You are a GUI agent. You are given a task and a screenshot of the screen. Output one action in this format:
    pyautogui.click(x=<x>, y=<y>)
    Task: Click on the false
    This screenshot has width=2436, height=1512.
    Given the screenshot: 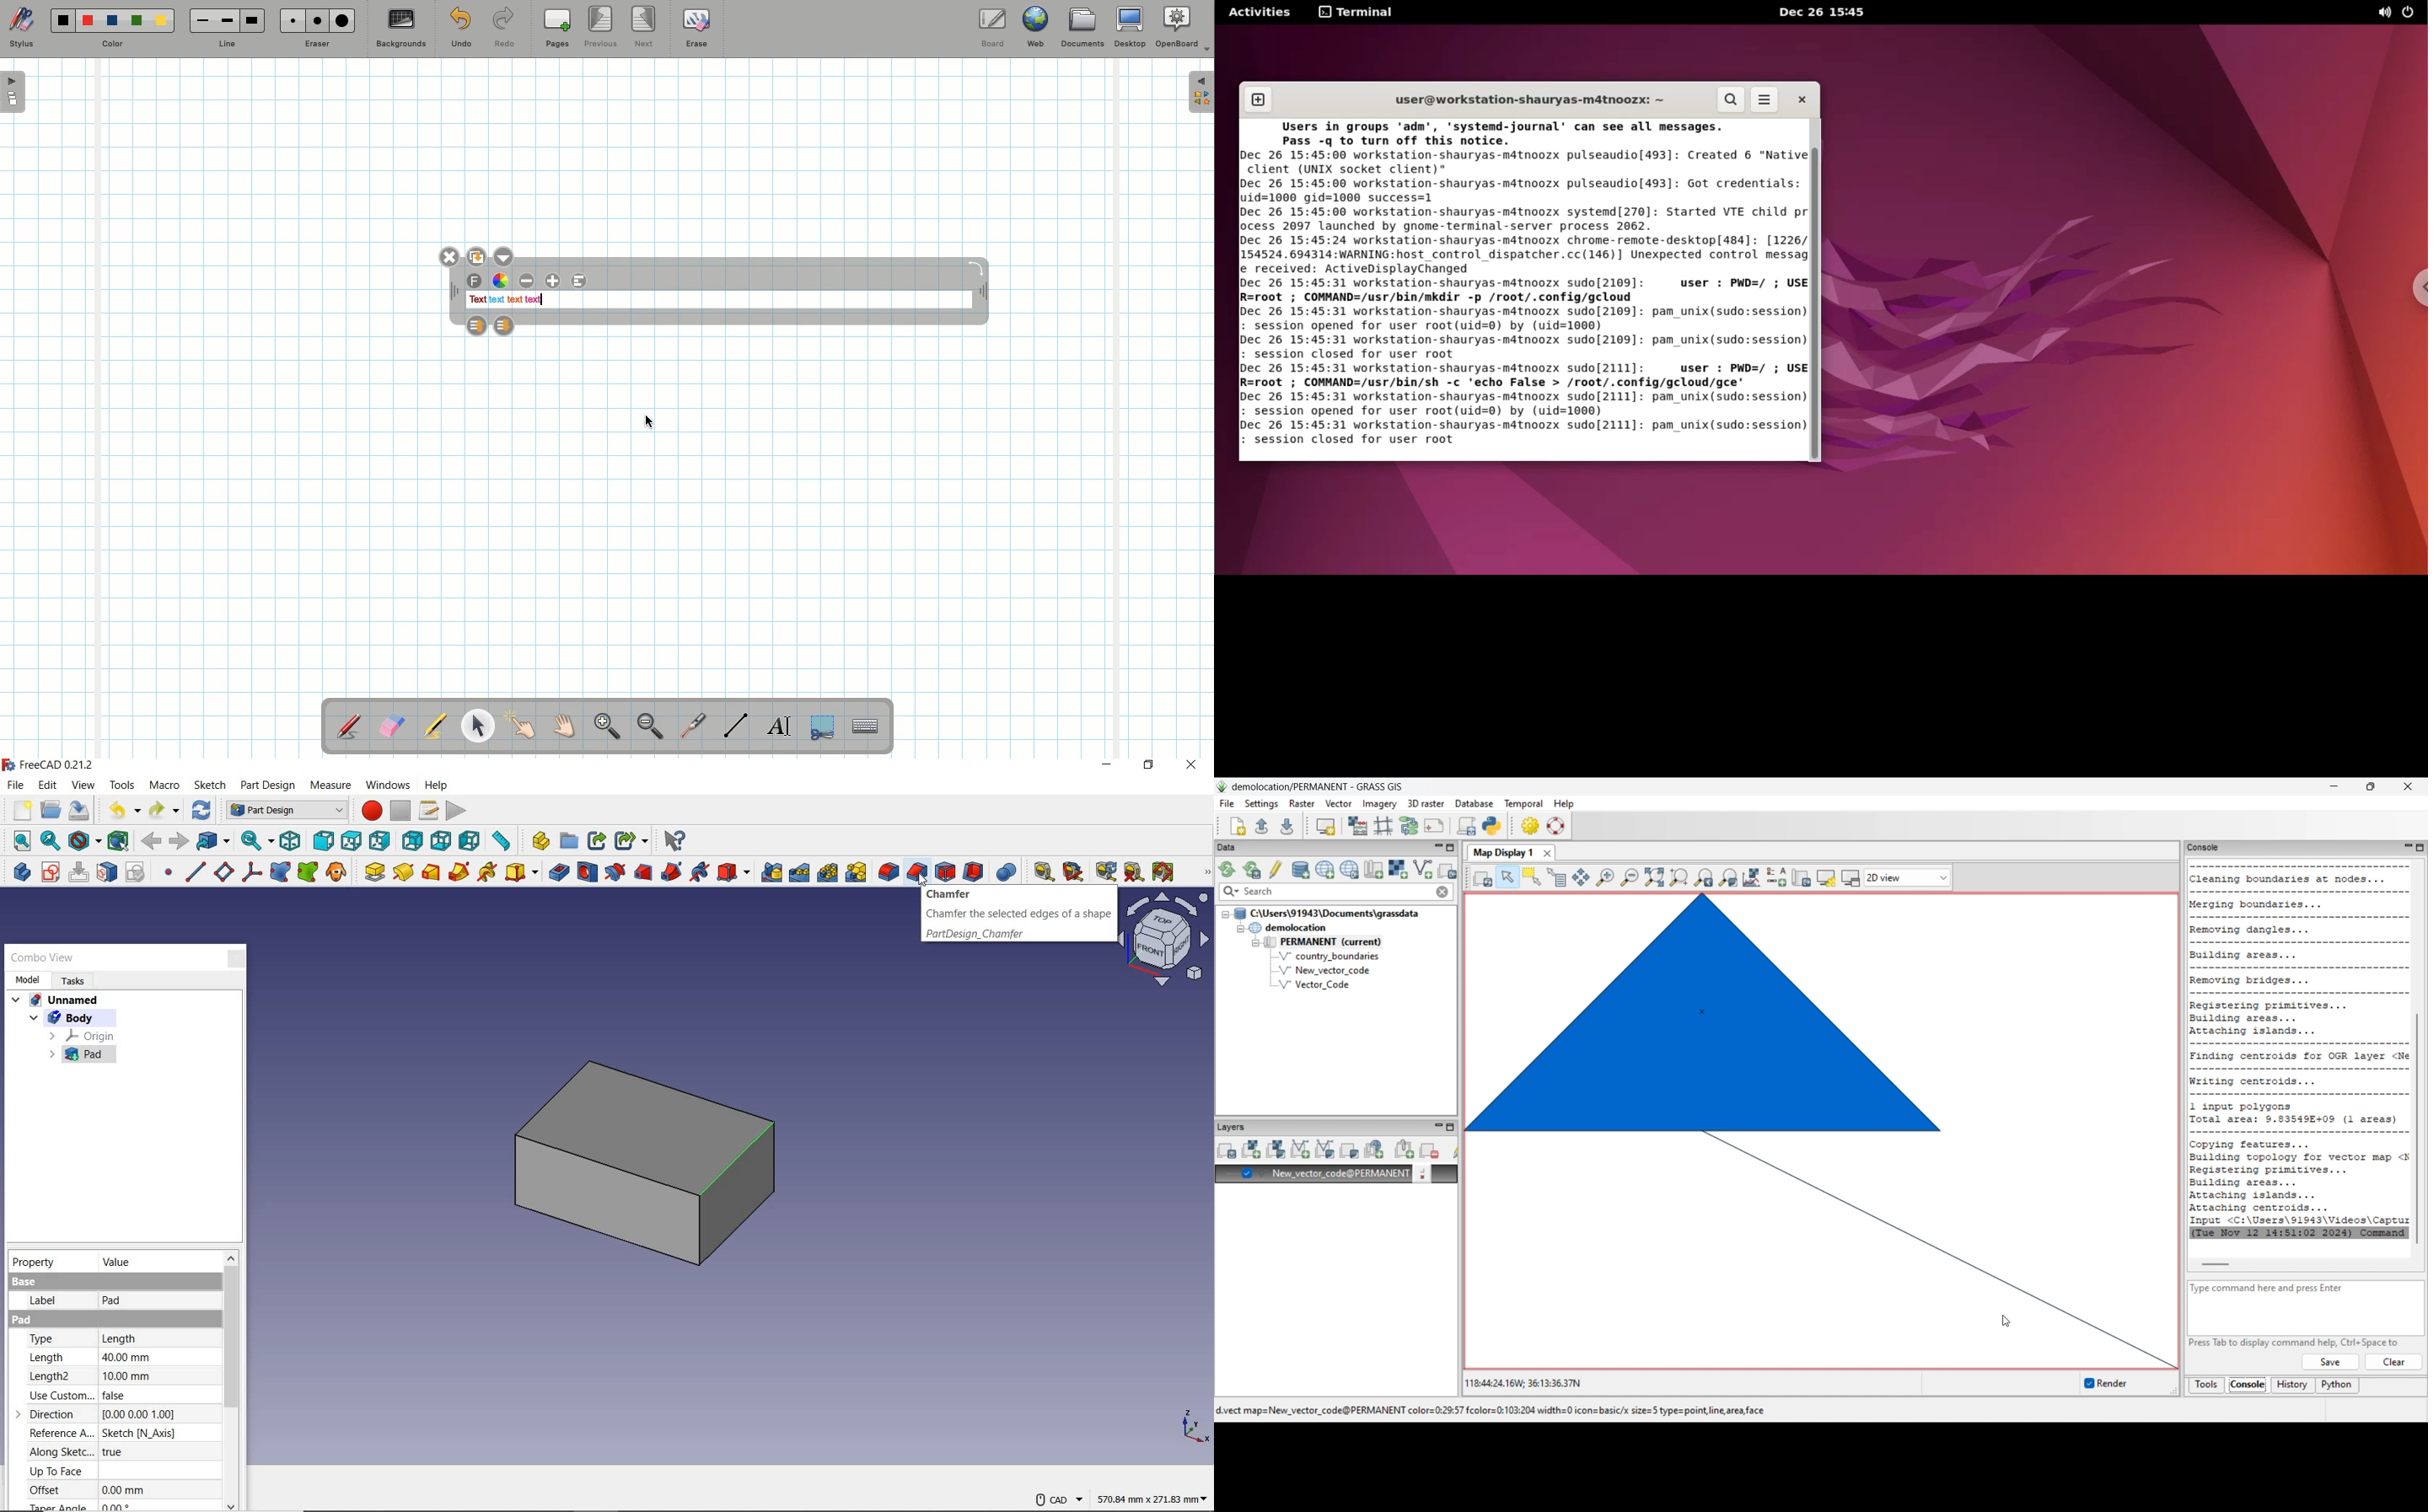 What is the action you would take?
    pyautogui.click(x=121, y=1396)
    